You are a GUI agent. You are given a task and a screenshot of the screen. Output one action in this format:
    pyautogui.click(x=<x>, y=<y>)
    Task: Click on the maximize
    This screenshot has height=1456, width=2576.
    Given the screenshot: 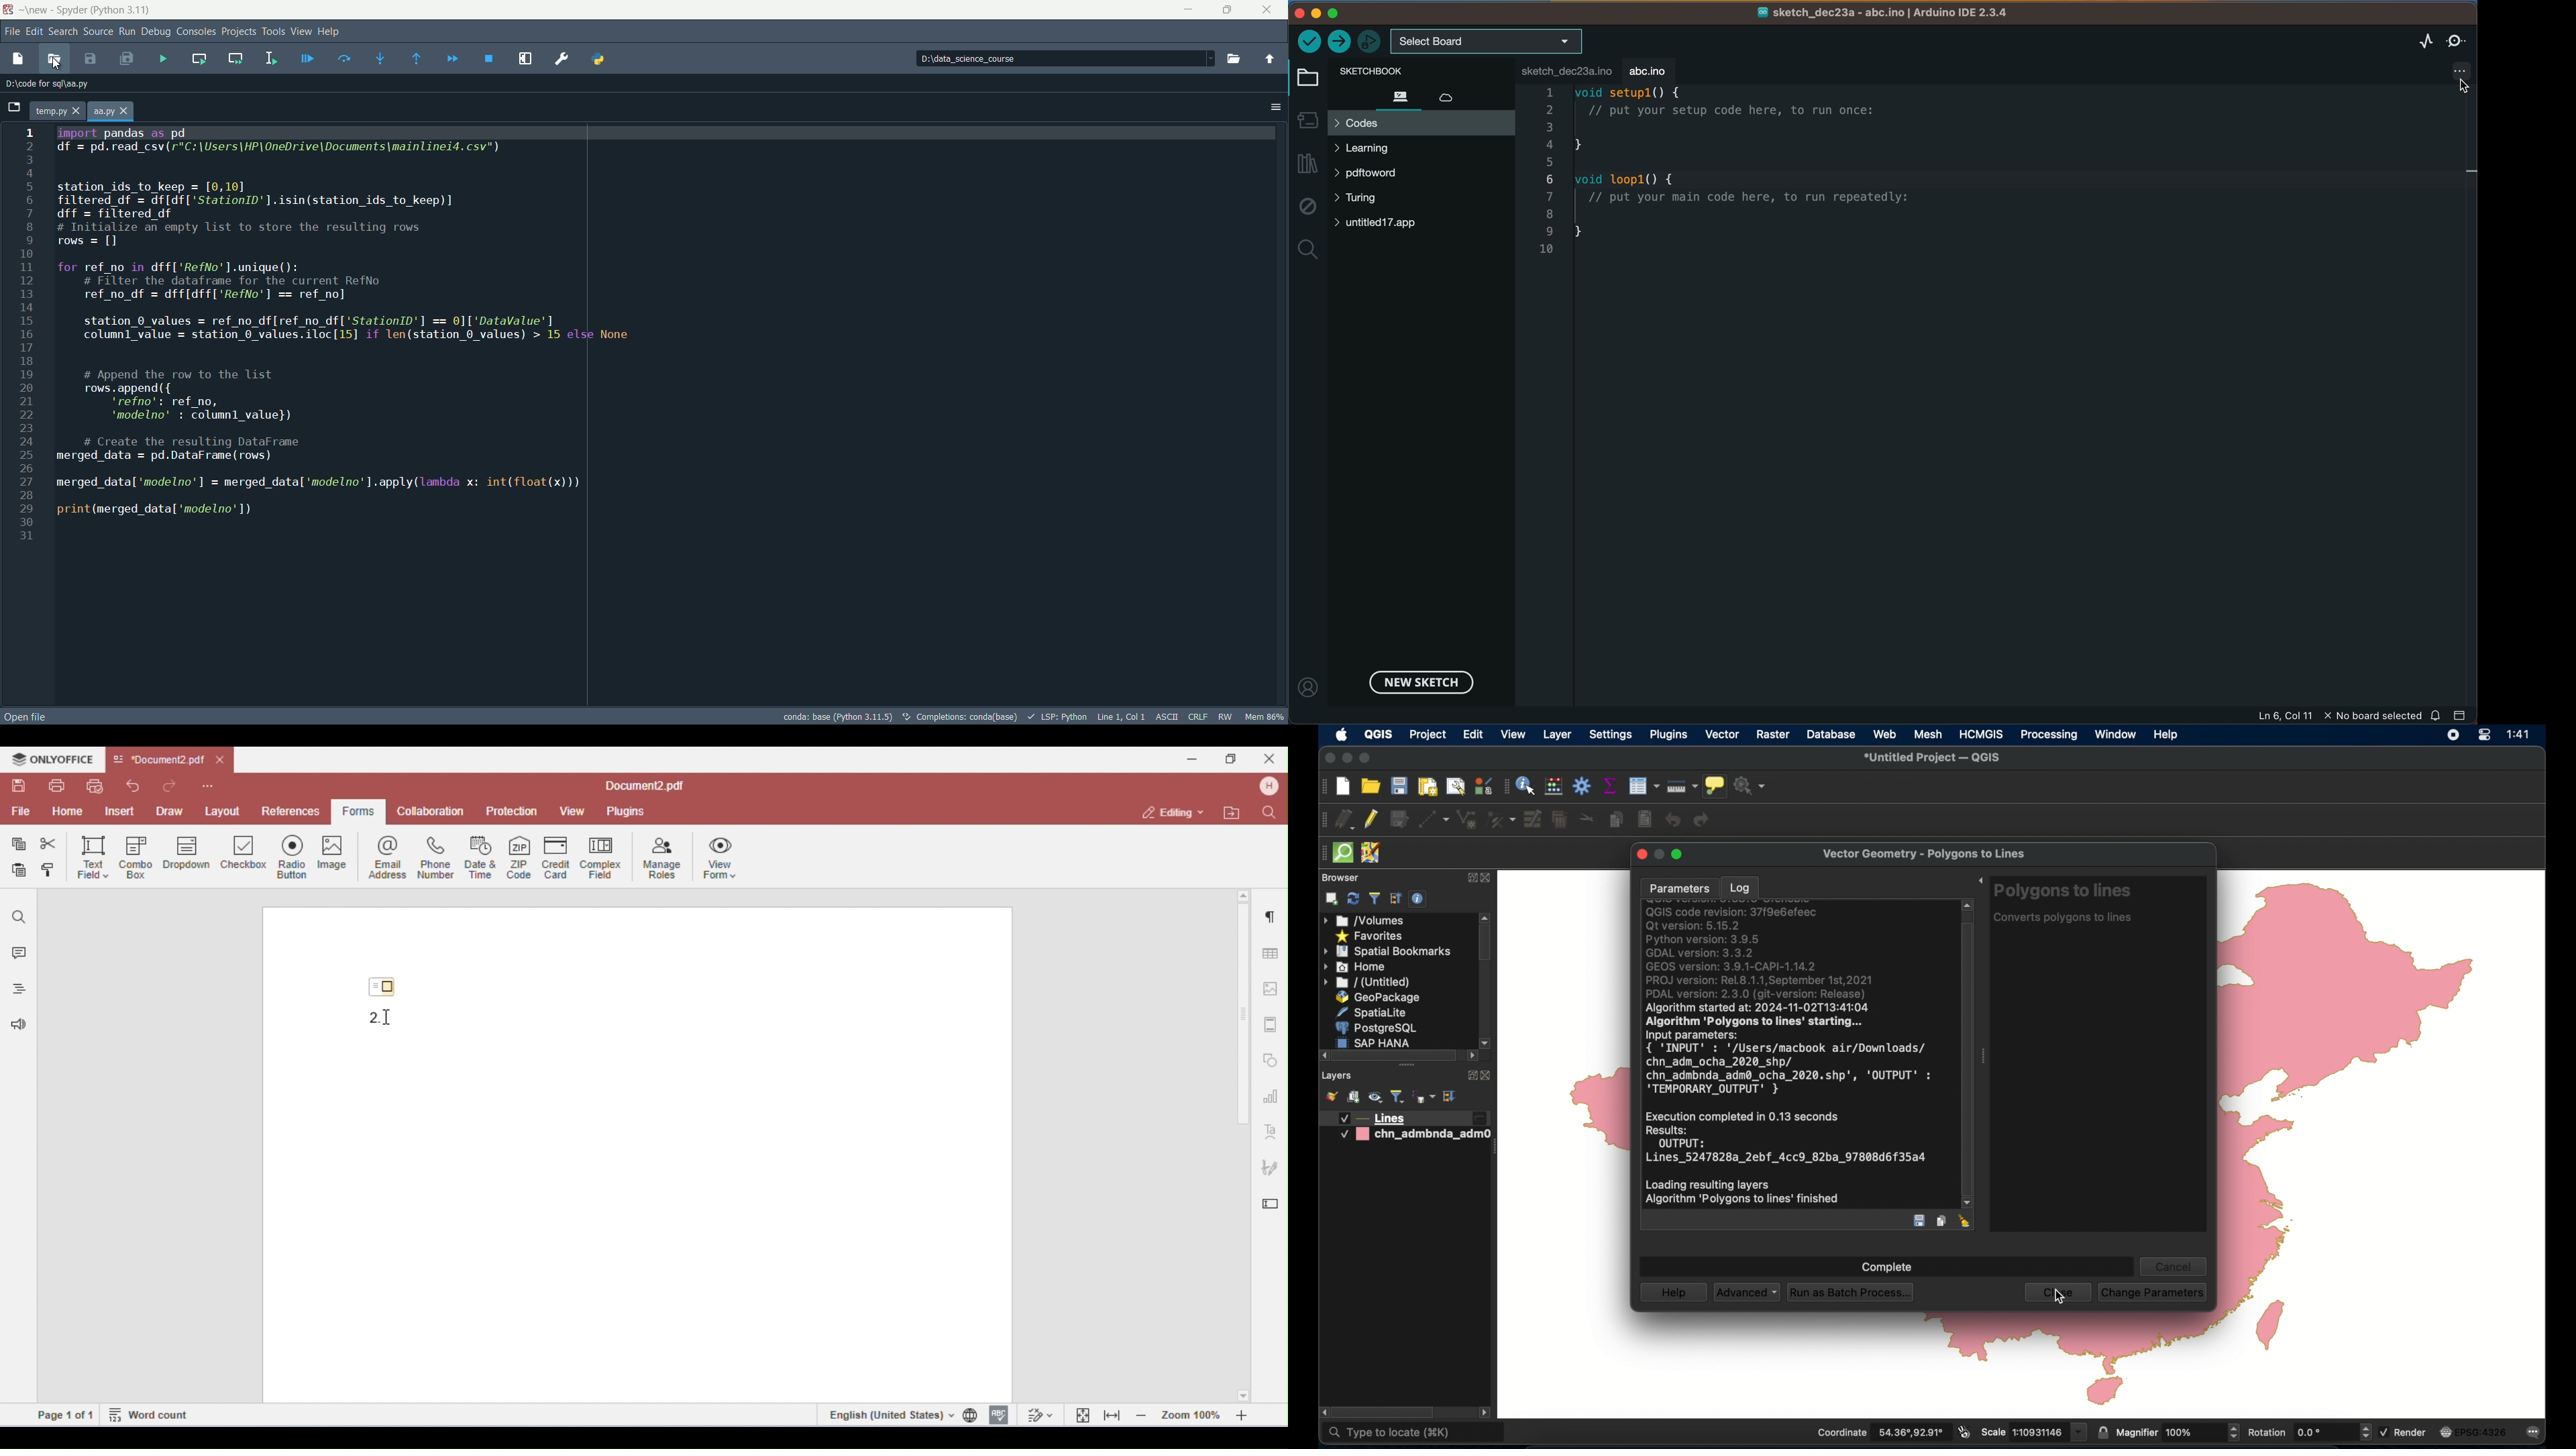 What is the action you would take?
    pyautogui.click(x=1678, y=854)
    